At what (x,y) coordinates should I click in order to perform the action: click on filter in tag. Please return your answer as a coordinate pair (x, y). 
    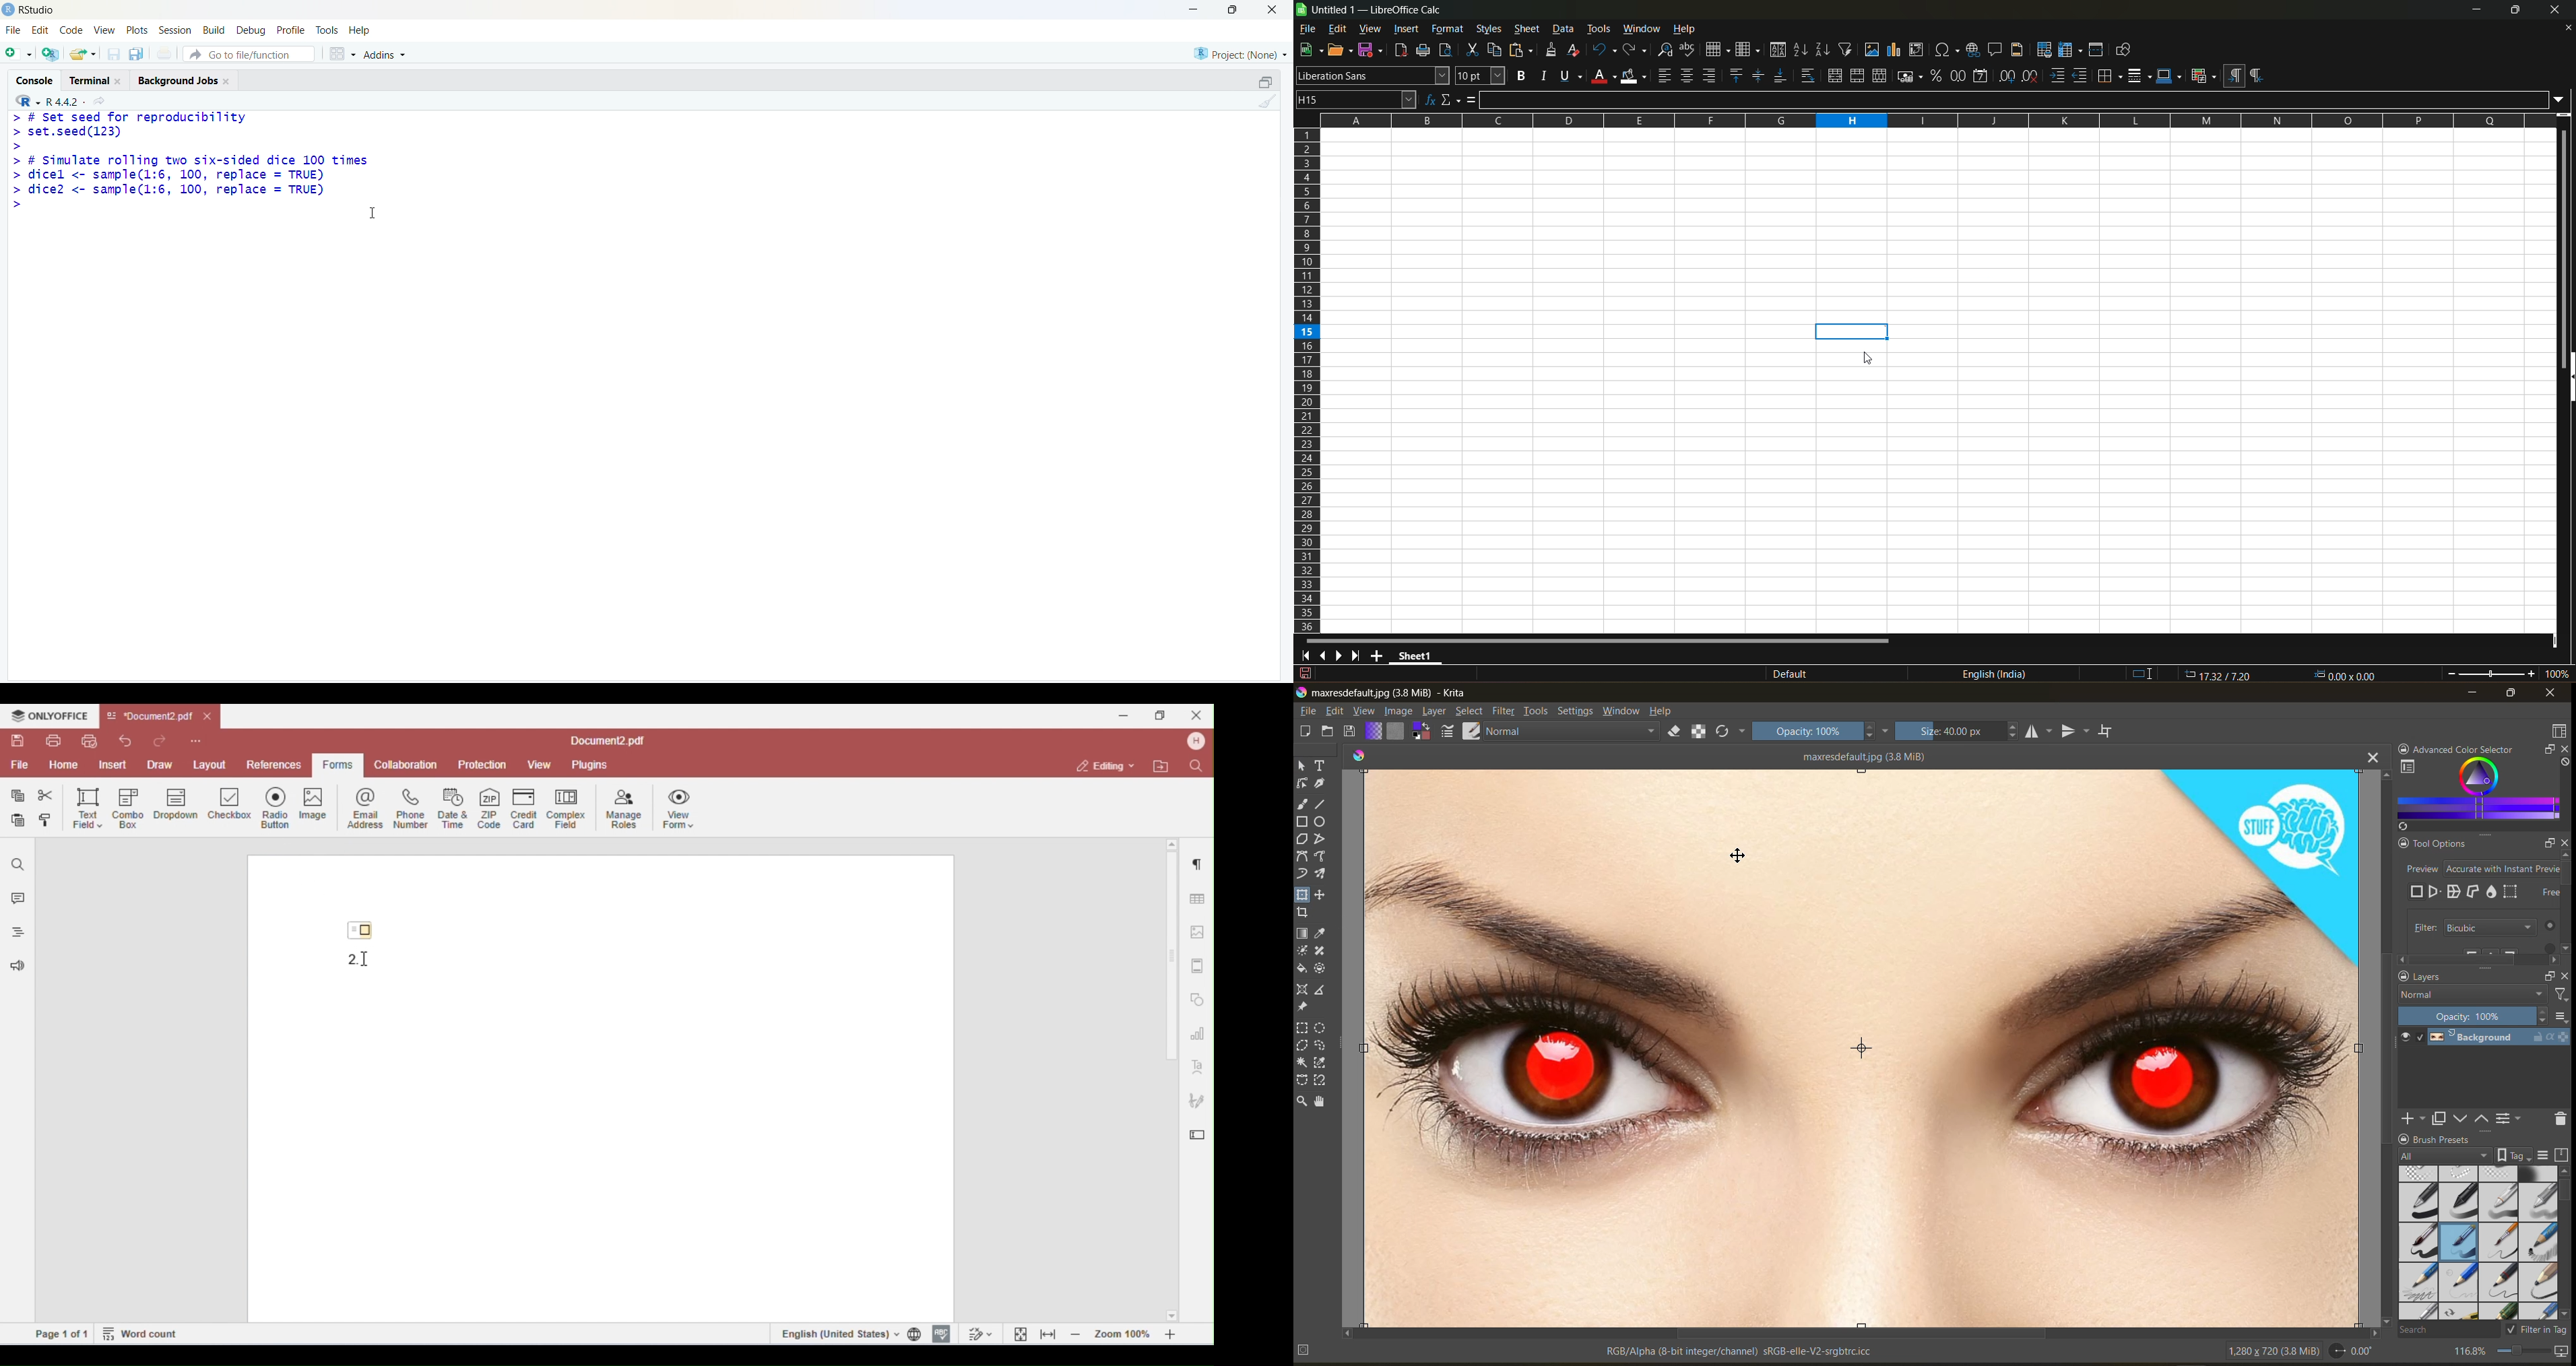
    Looking at the image, I should click on (2538, 1331).